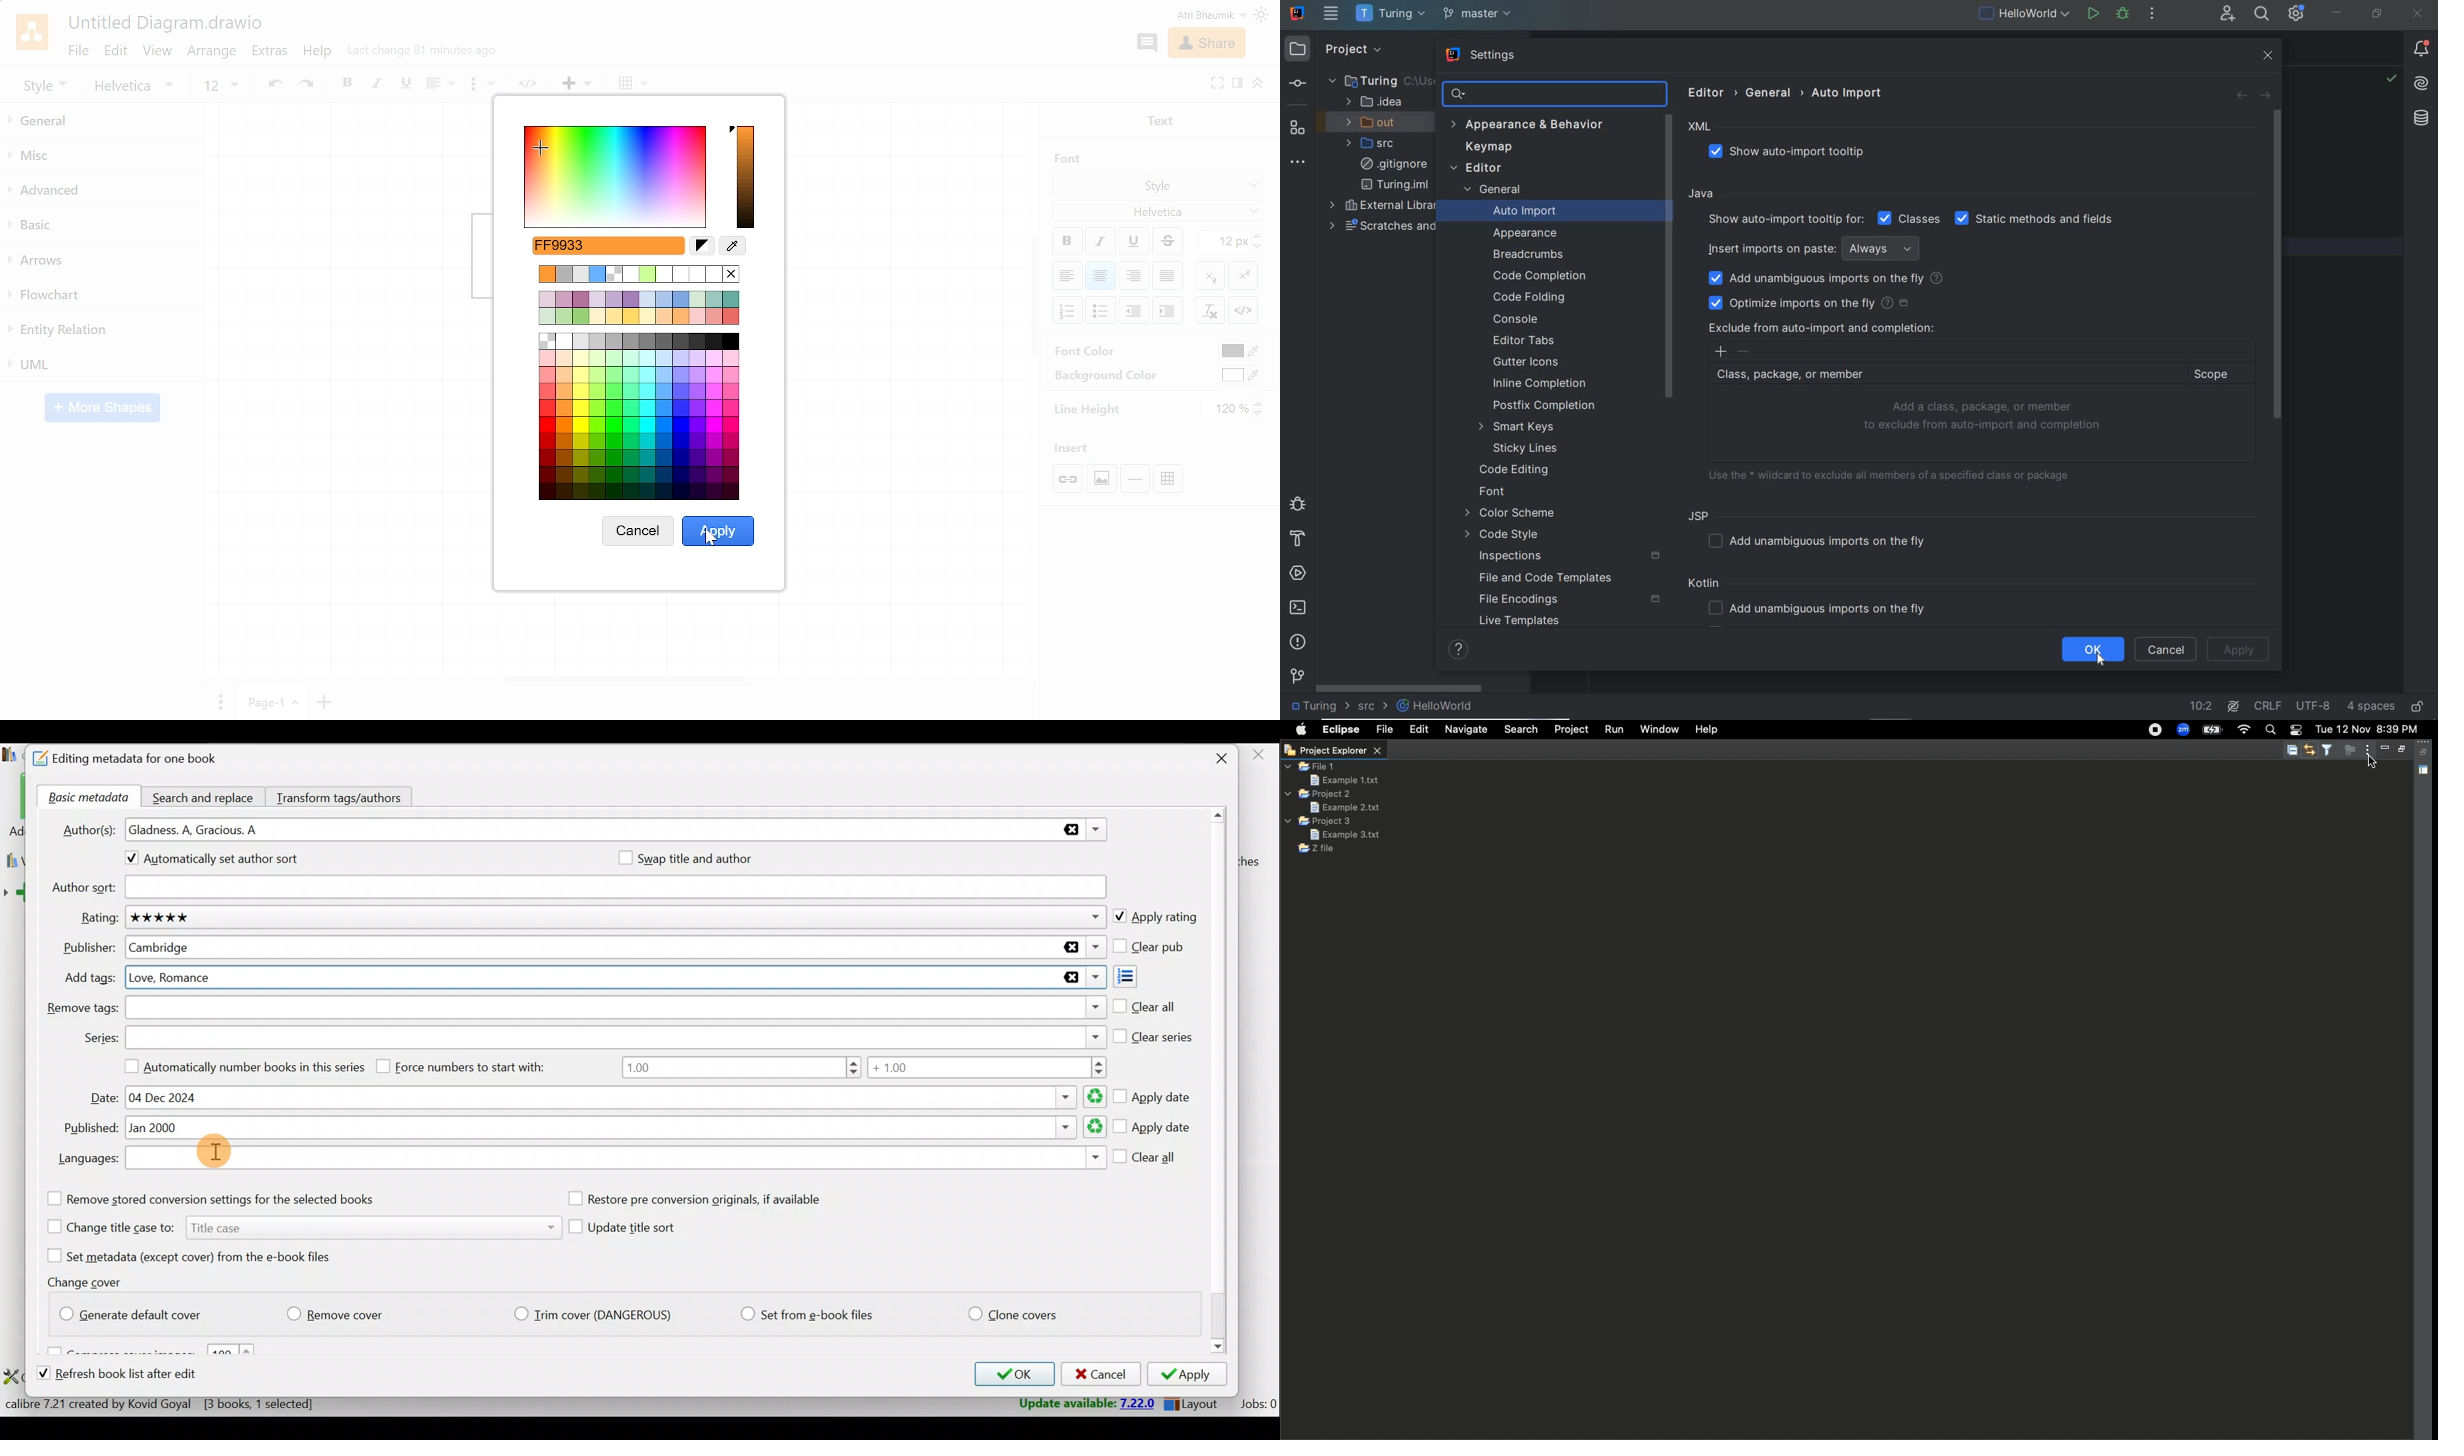 The height and width of the screenshot is (1456, 2464). What do you see at coordinates (349, 85) in the screenshot?
I see `bold` at bounding box center [349, 85].